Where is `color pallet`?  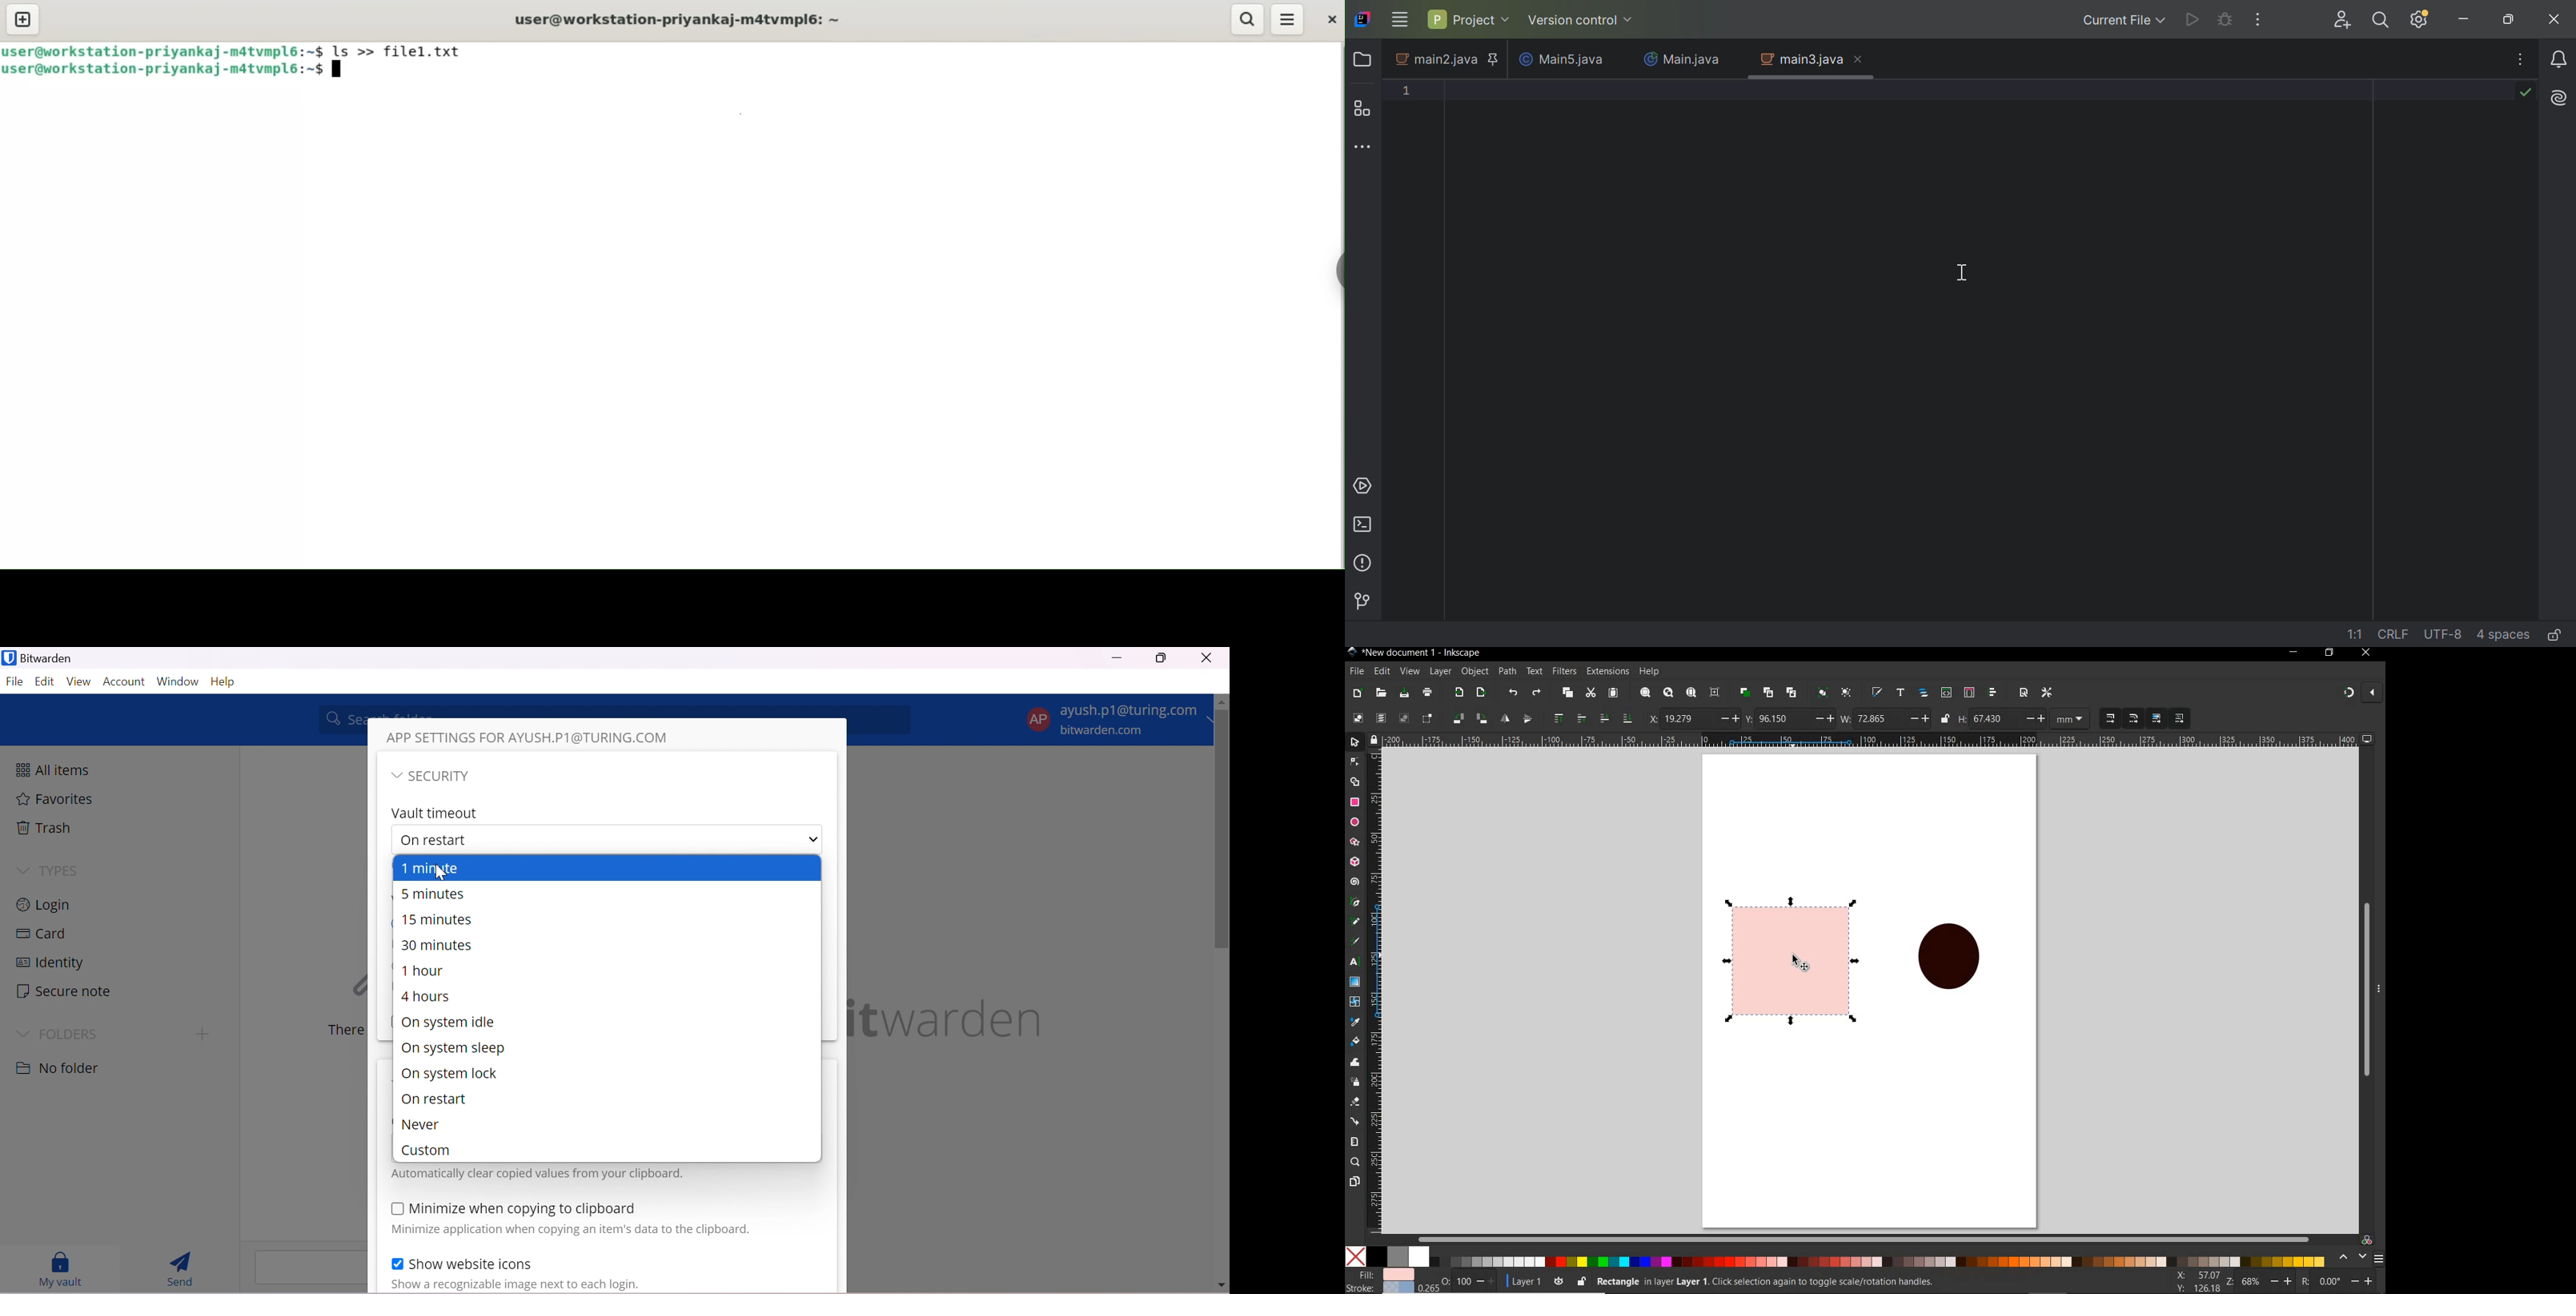
color pallet is located at coordinates (1858, 1257).